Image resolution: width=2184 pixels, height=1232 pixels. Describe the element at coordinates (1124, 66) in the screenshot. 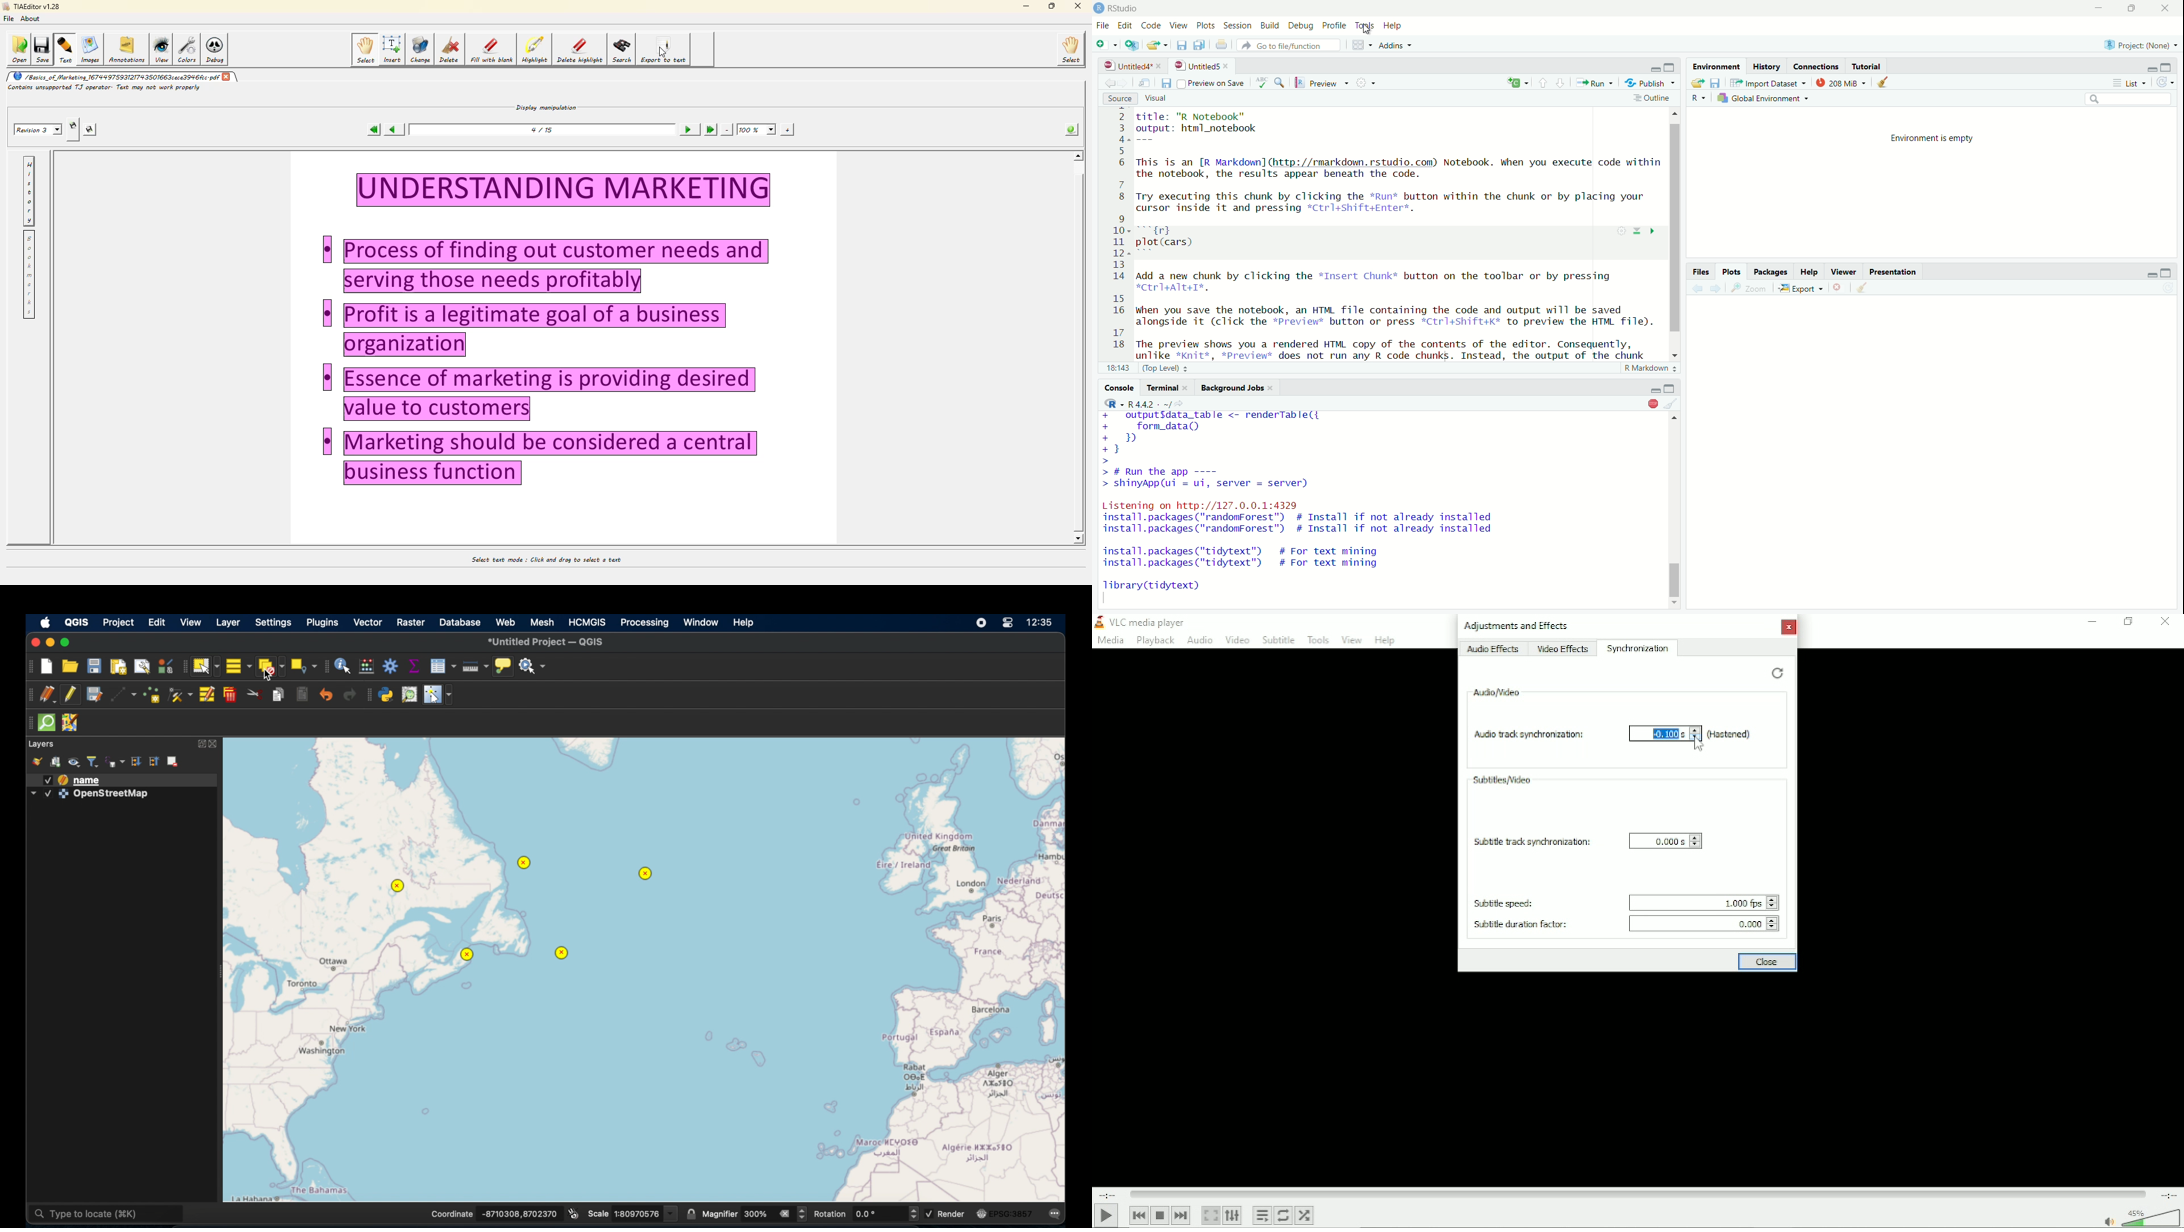

I see `Untitled4` at that location.